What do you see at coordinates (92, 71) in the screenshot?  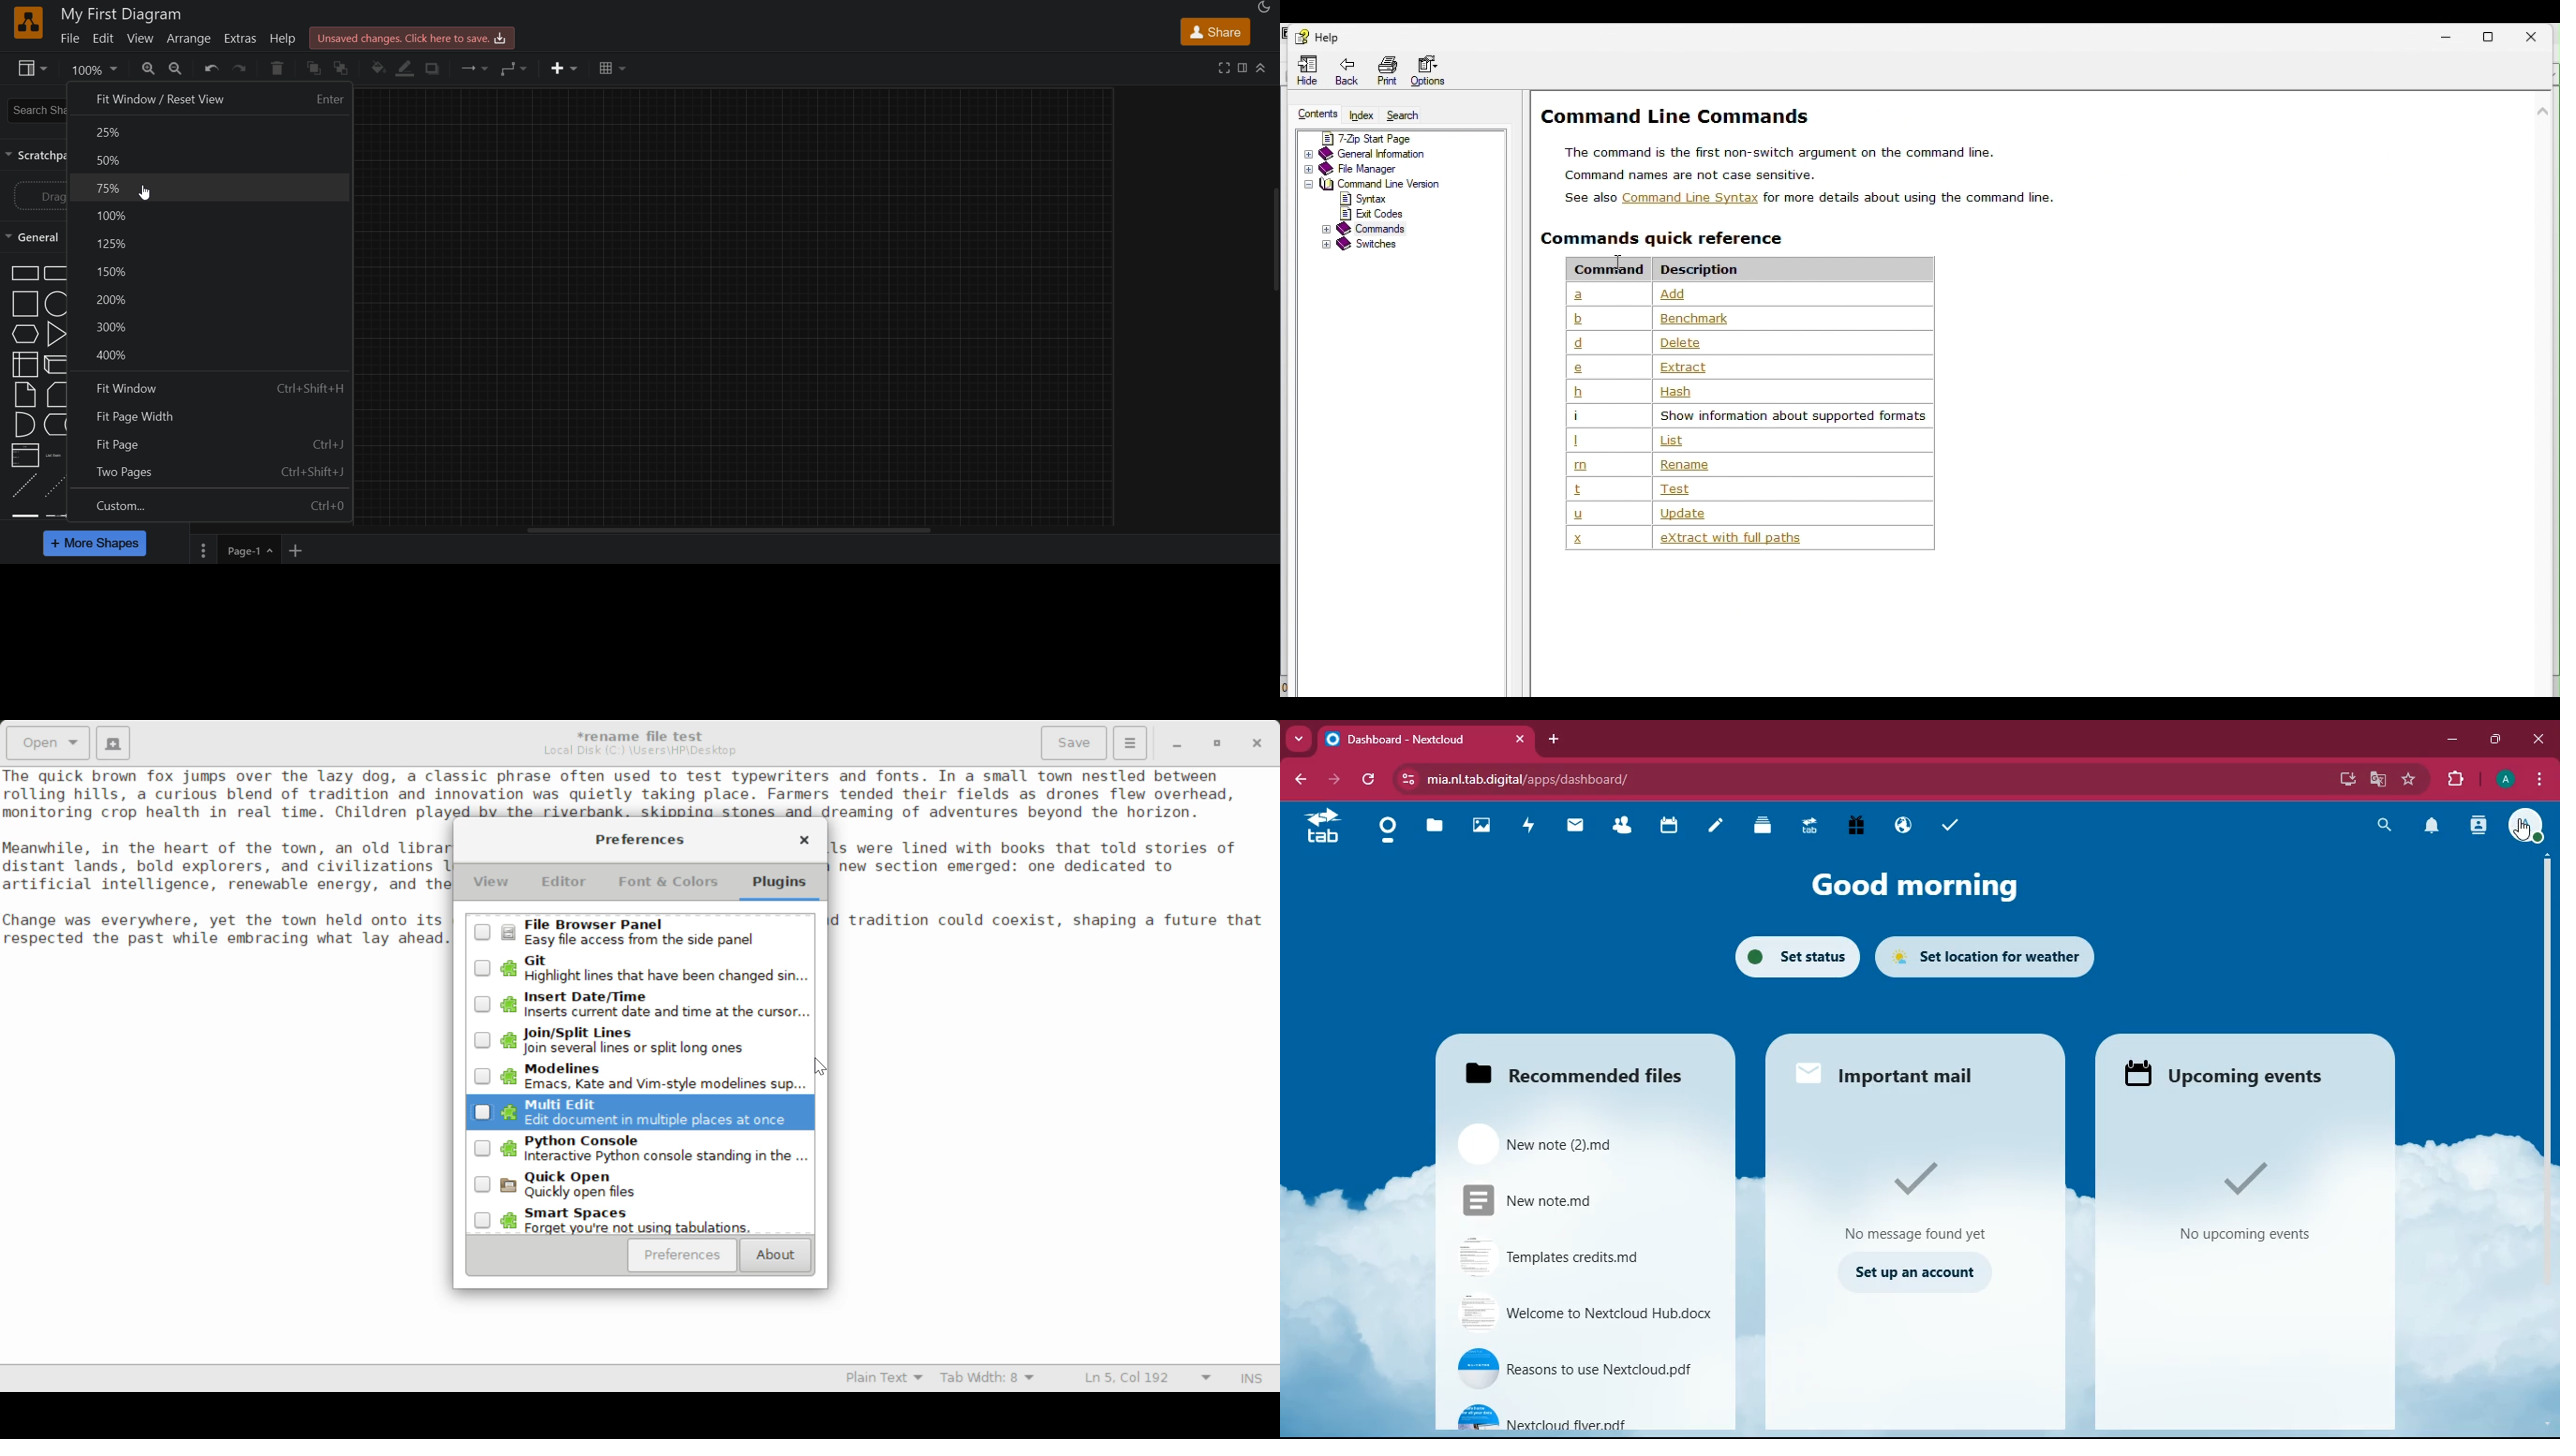 I see `zoom` at bounding box center [92, 71].